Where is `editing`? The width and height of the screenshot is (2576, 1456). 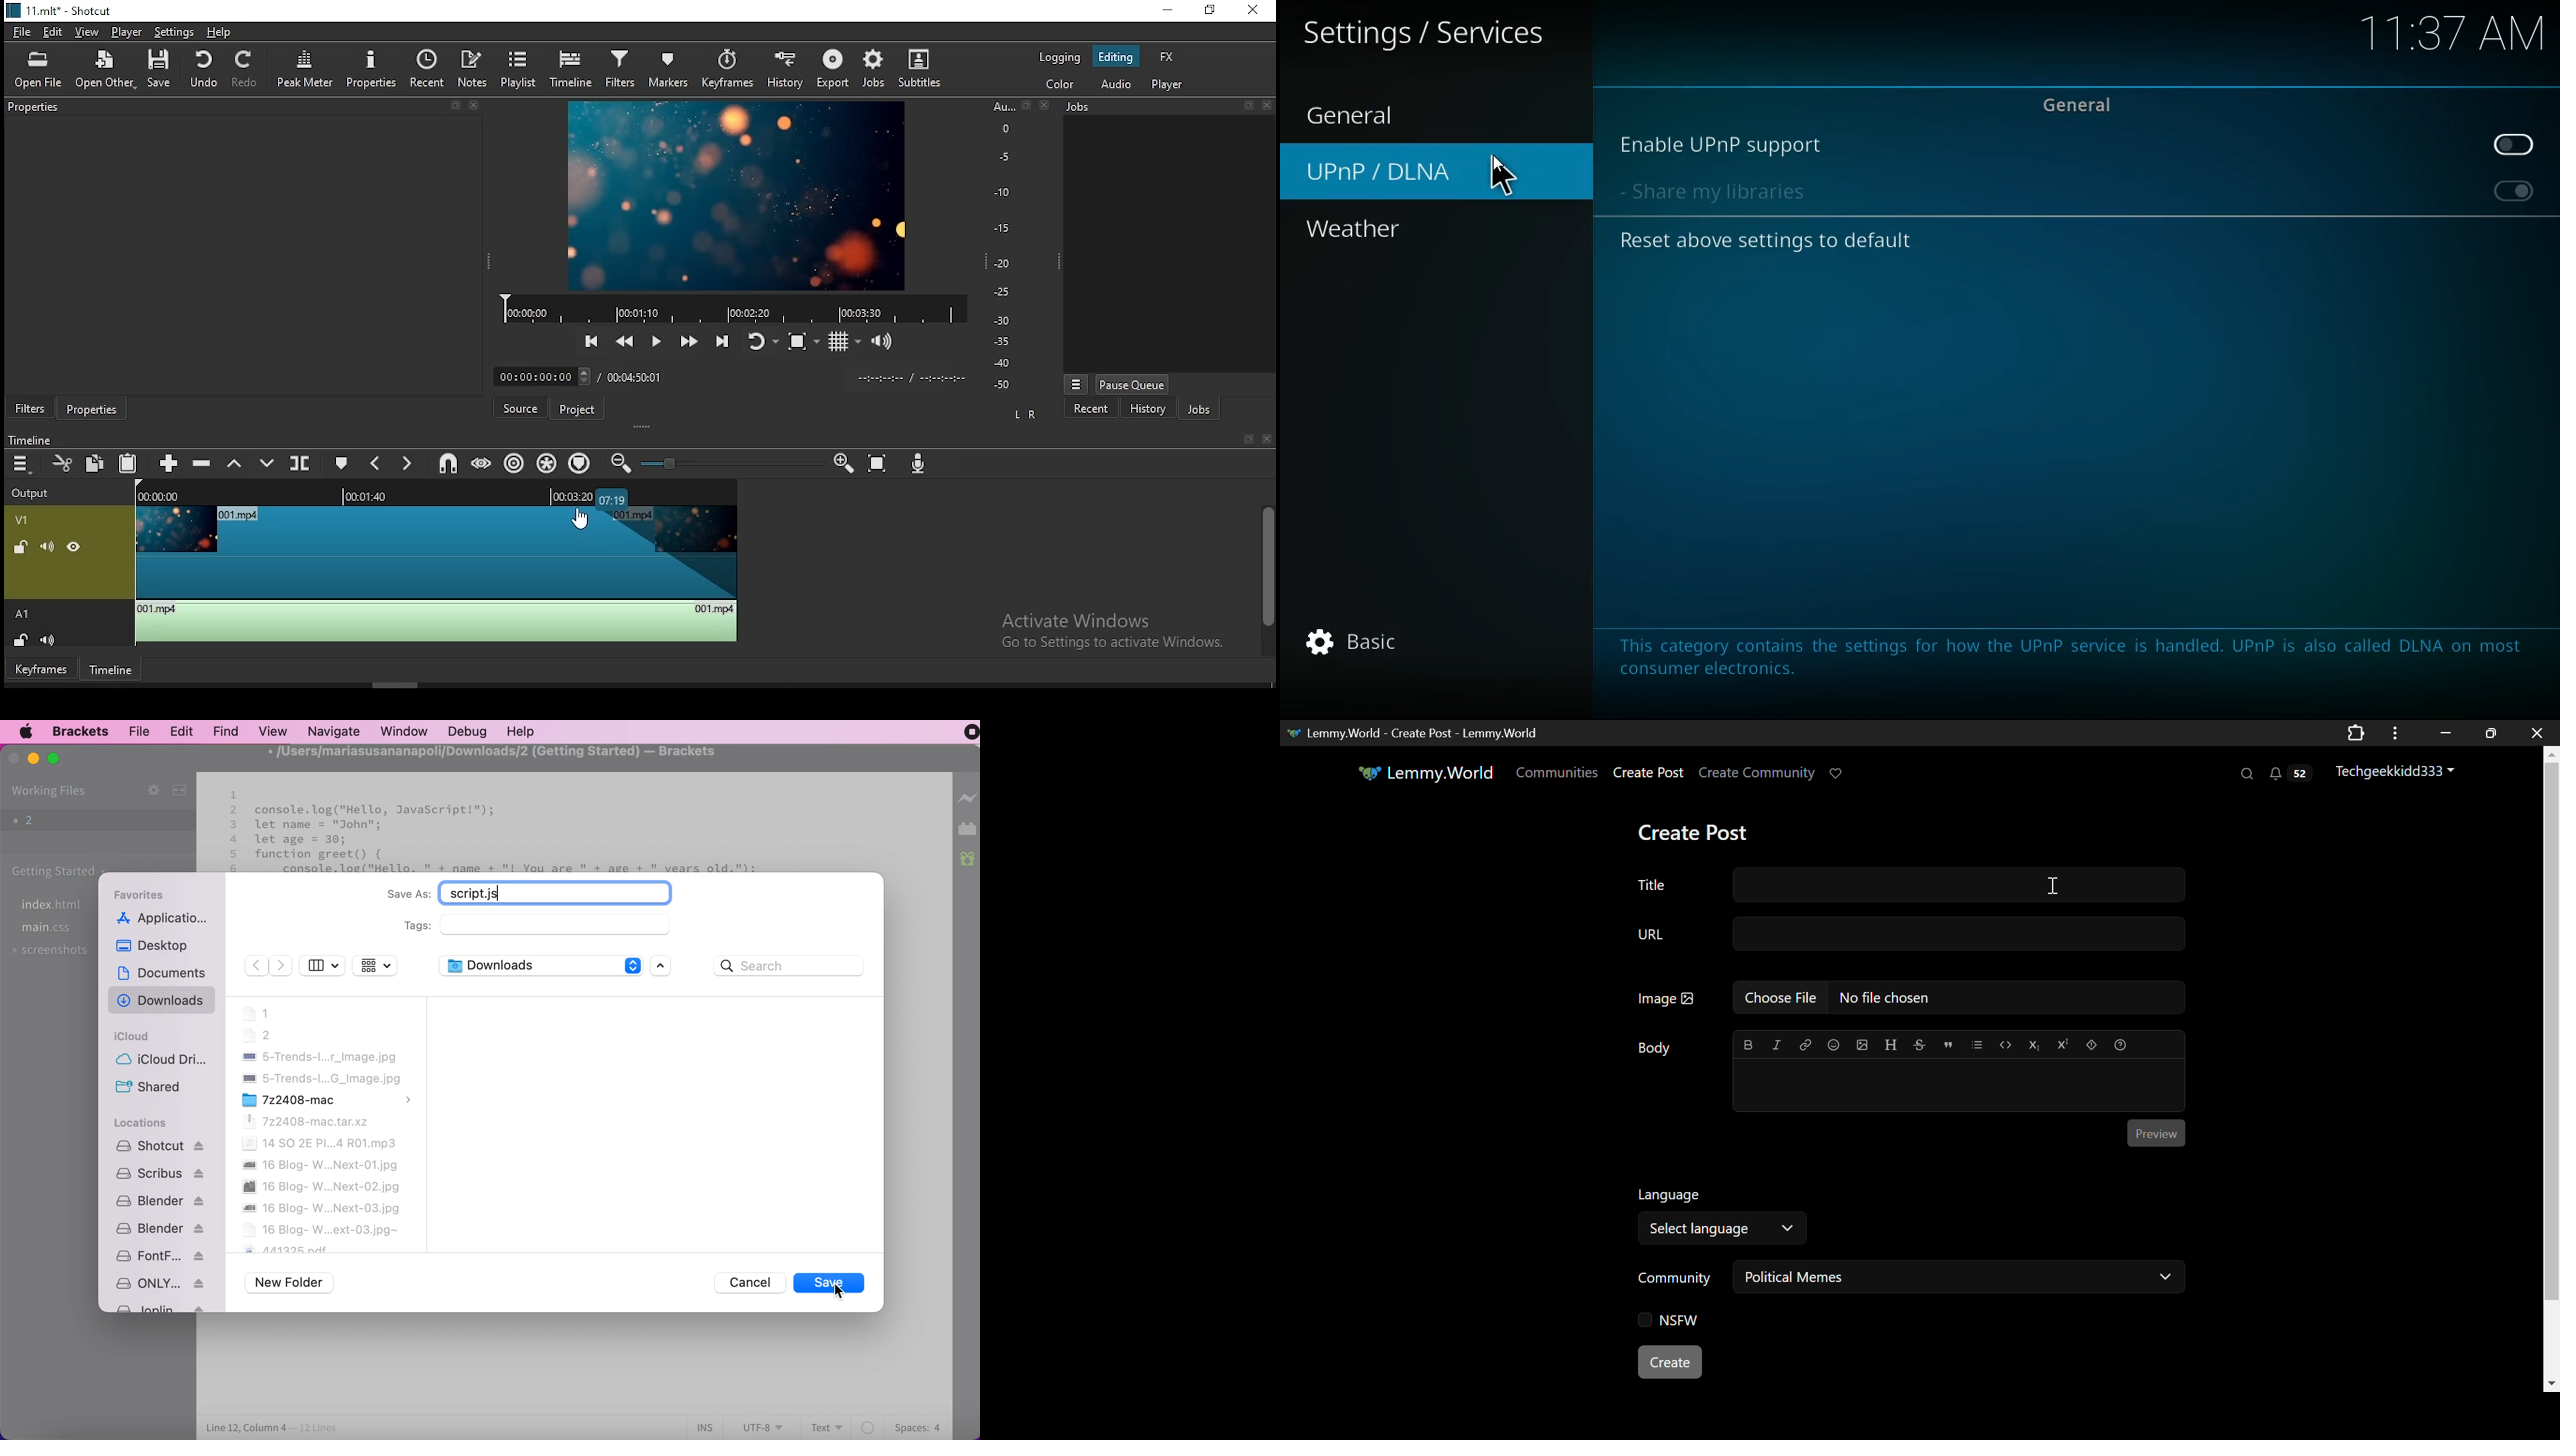 editing is located at coordinates (1116, 57).